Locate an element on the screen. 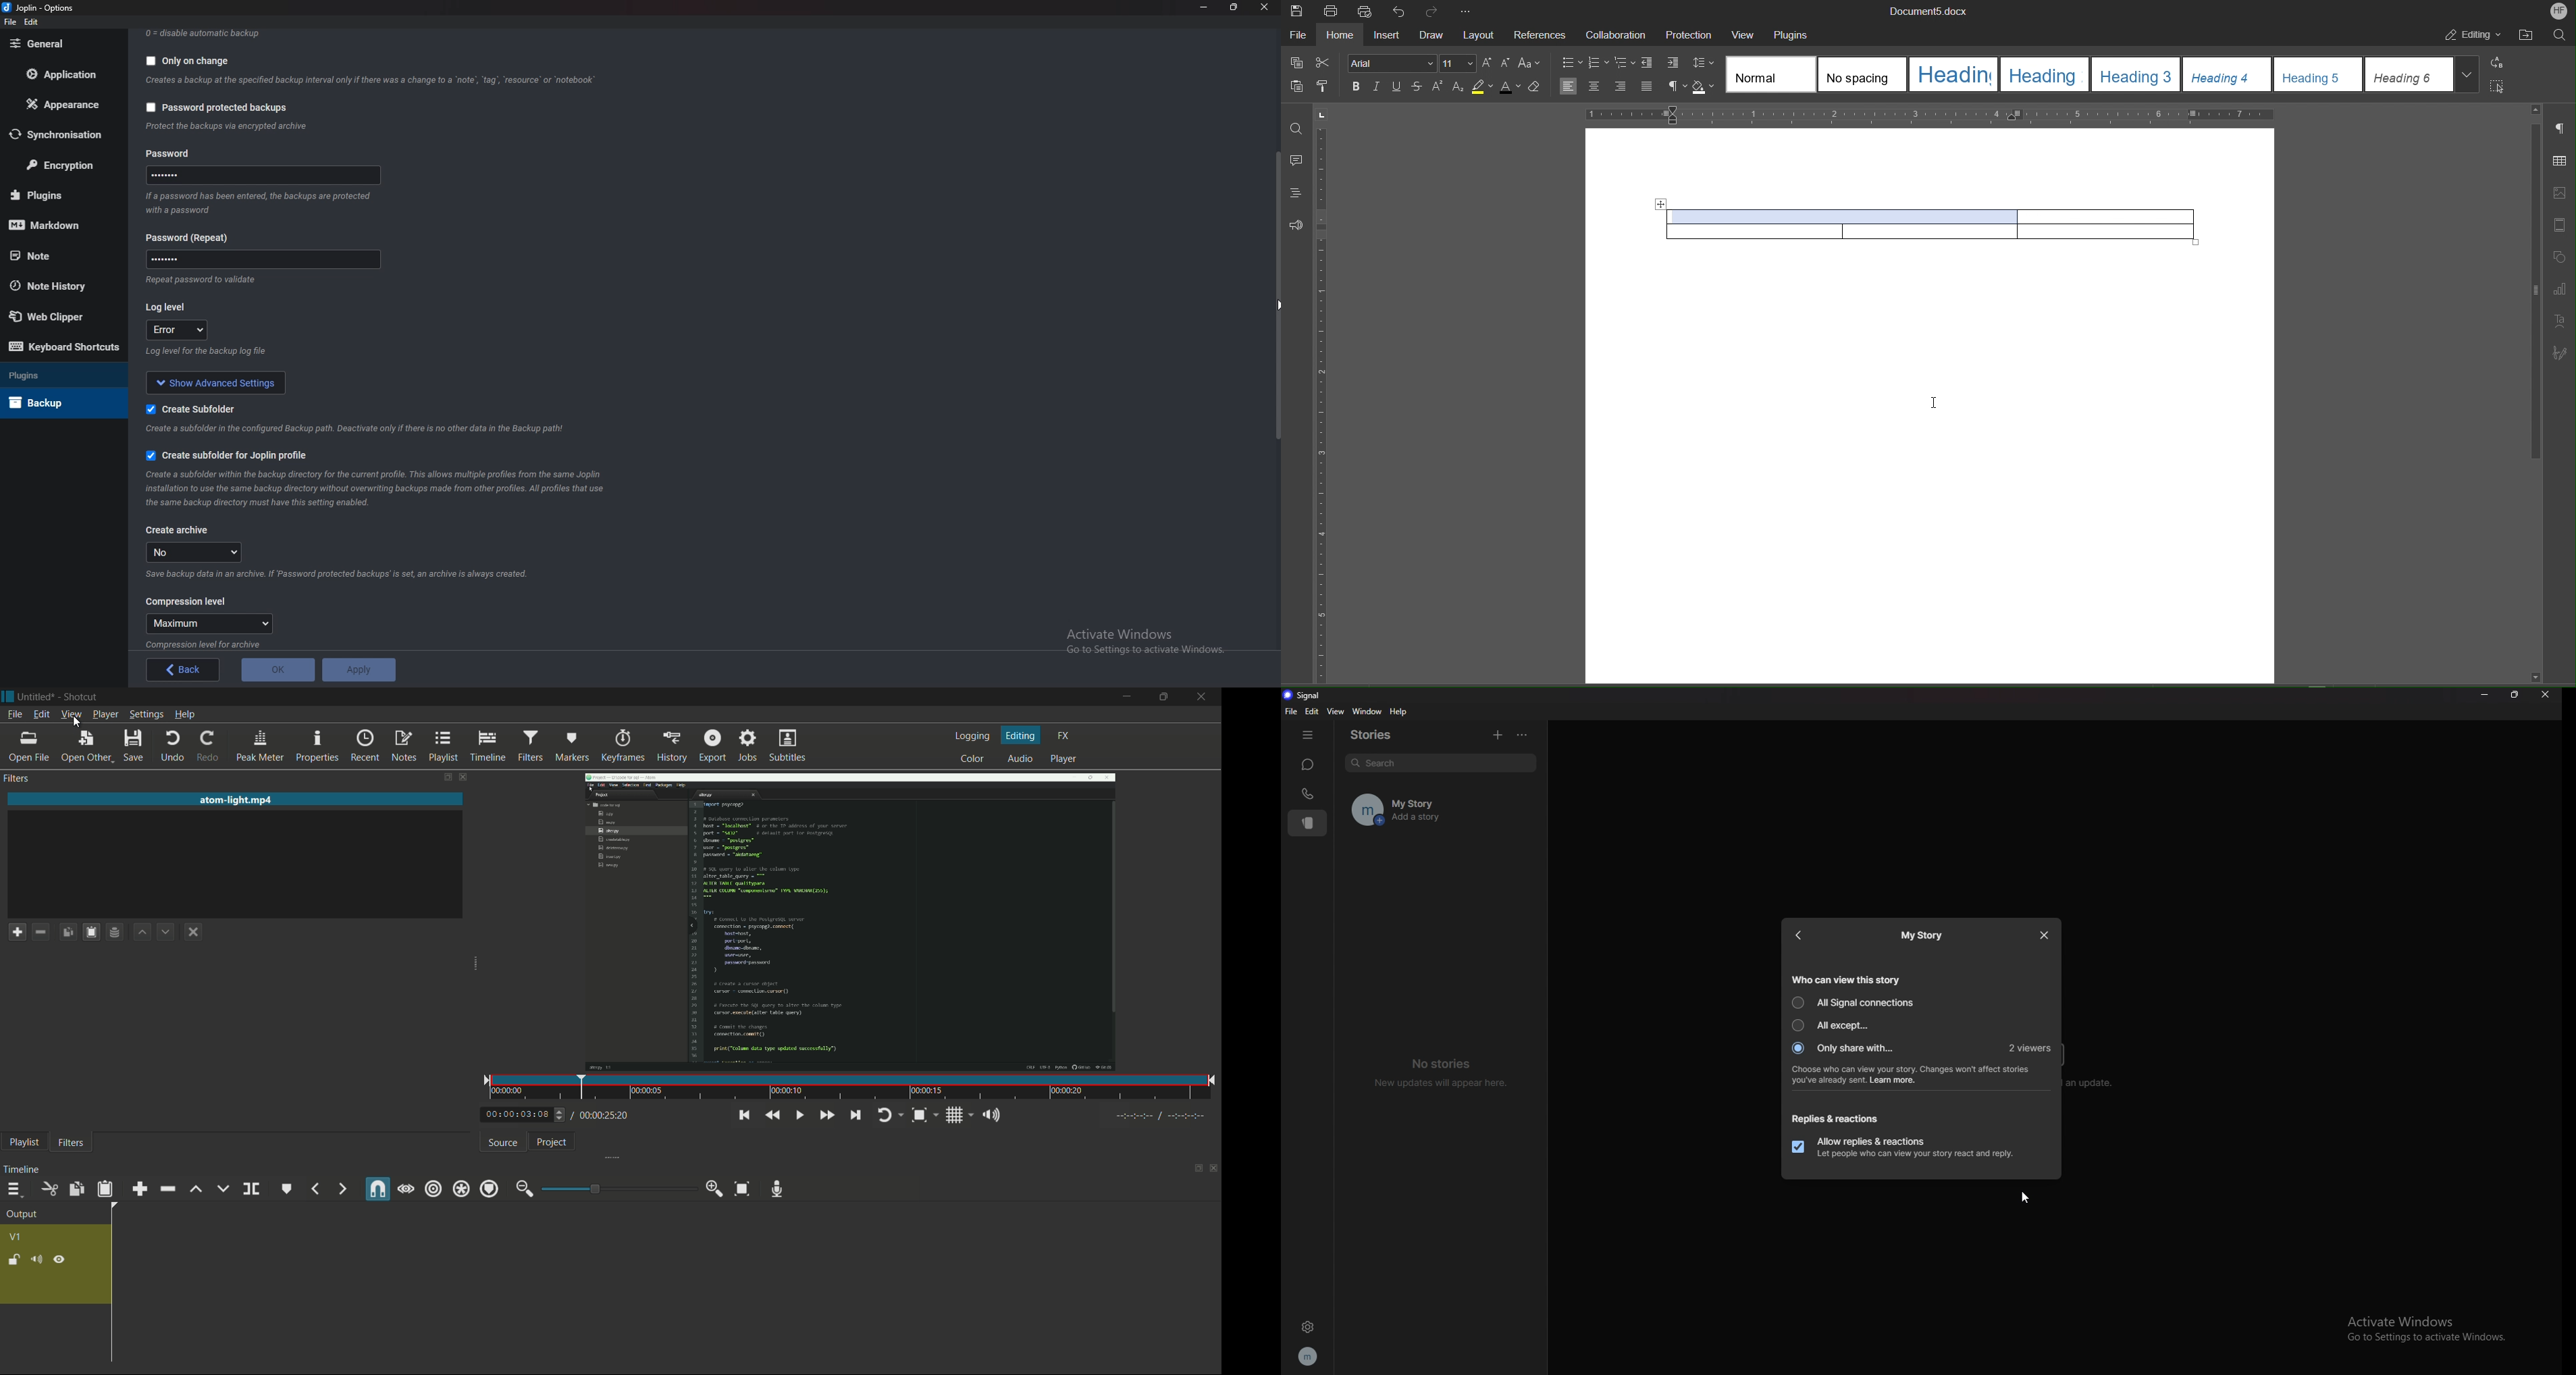 The height and width of the screenshot is (1400, 2576). save is located at coordinates (132, 745).